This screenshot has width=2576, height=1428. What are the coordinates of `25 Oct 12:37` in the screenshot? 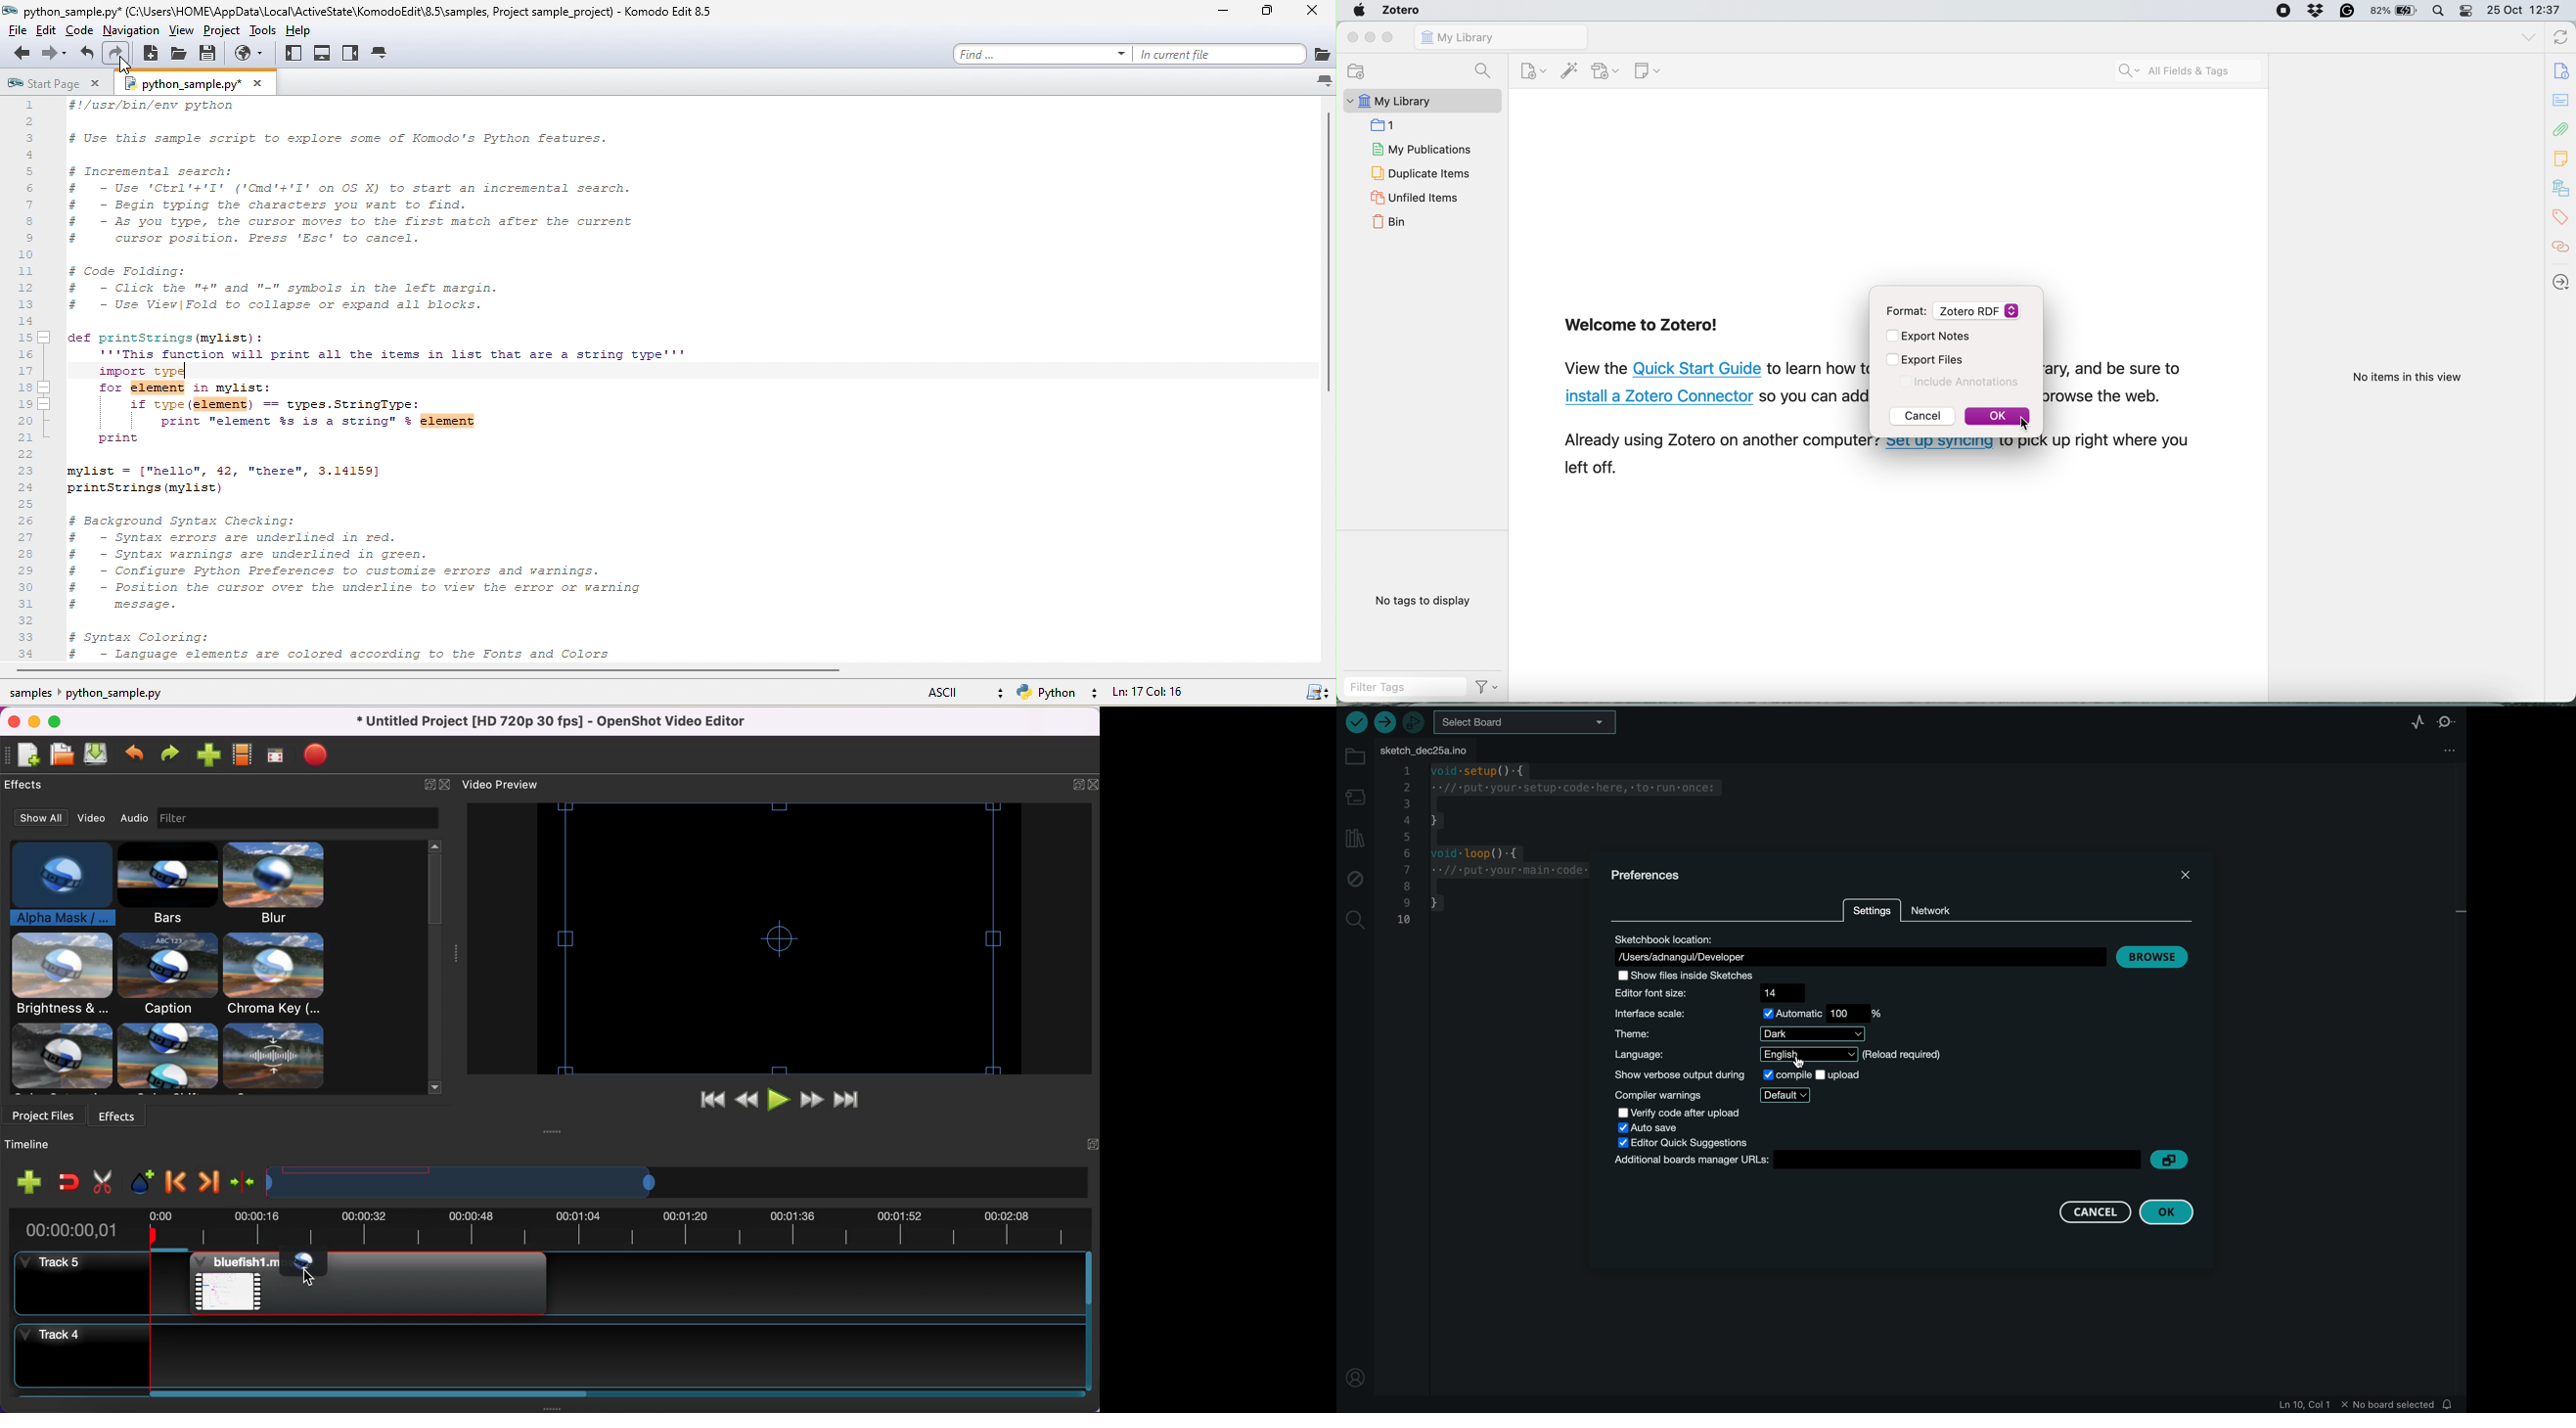 It's located at (2527, 11).